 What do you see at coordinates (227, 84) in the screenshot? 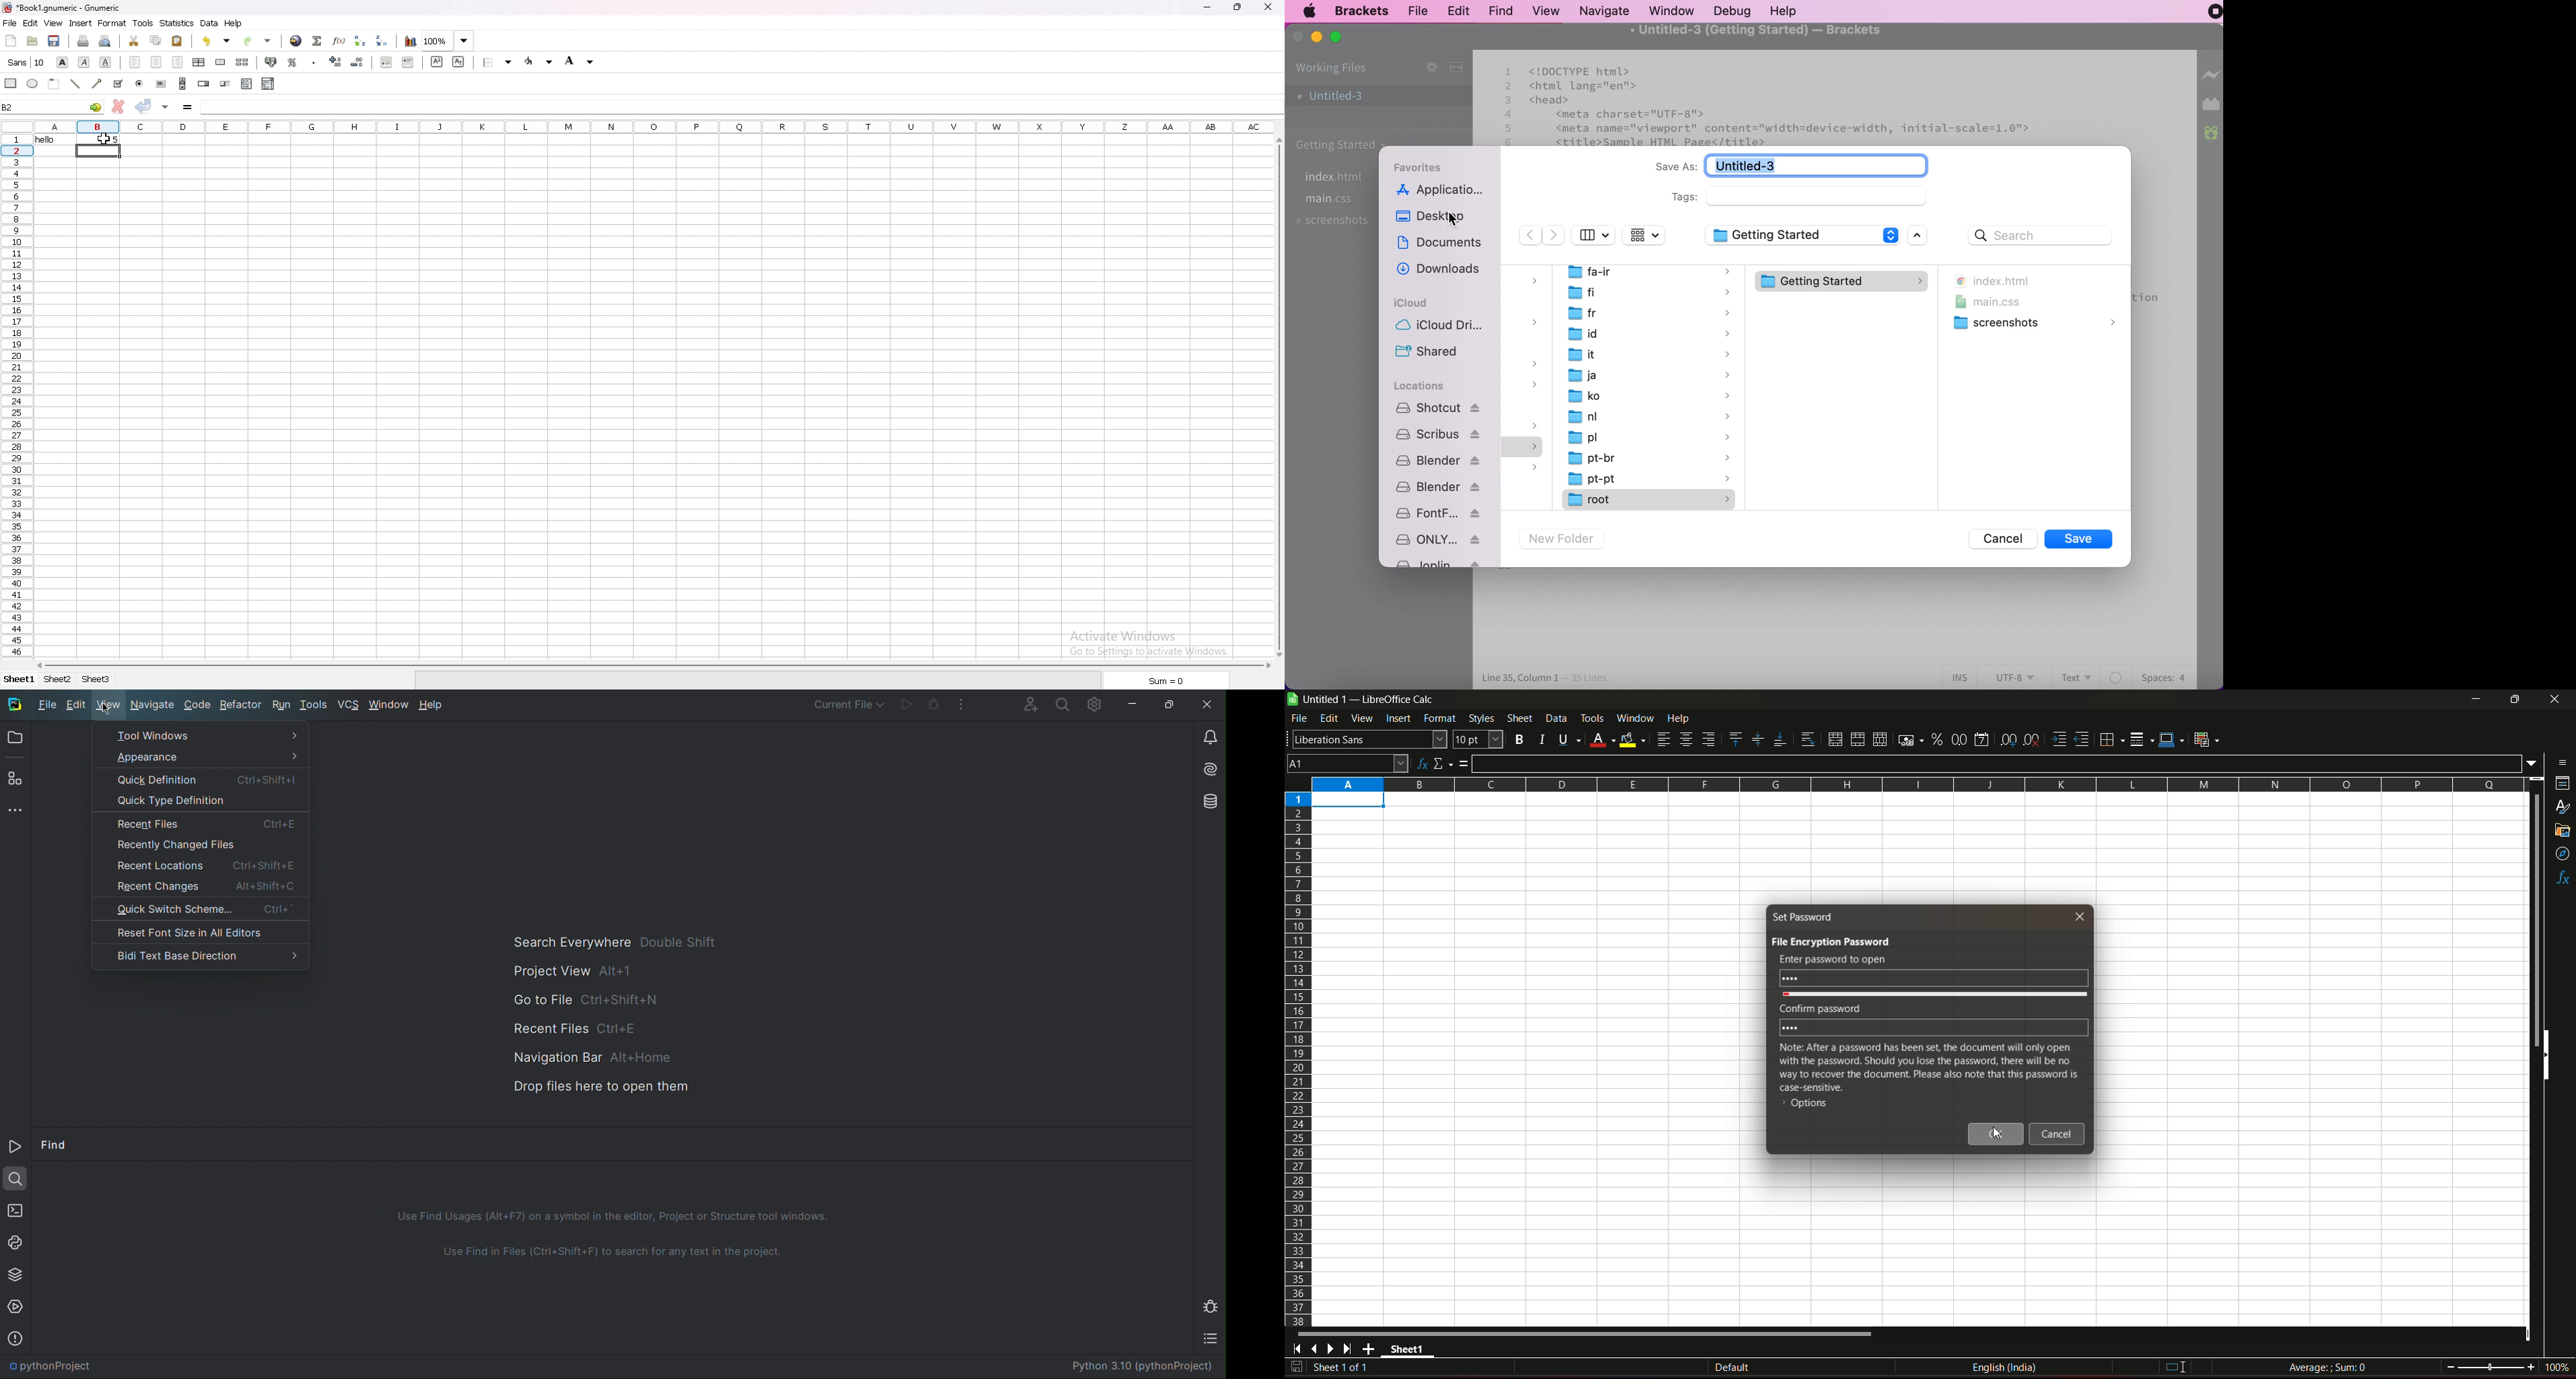
I see `create slider` at bounding box center [227, 84].